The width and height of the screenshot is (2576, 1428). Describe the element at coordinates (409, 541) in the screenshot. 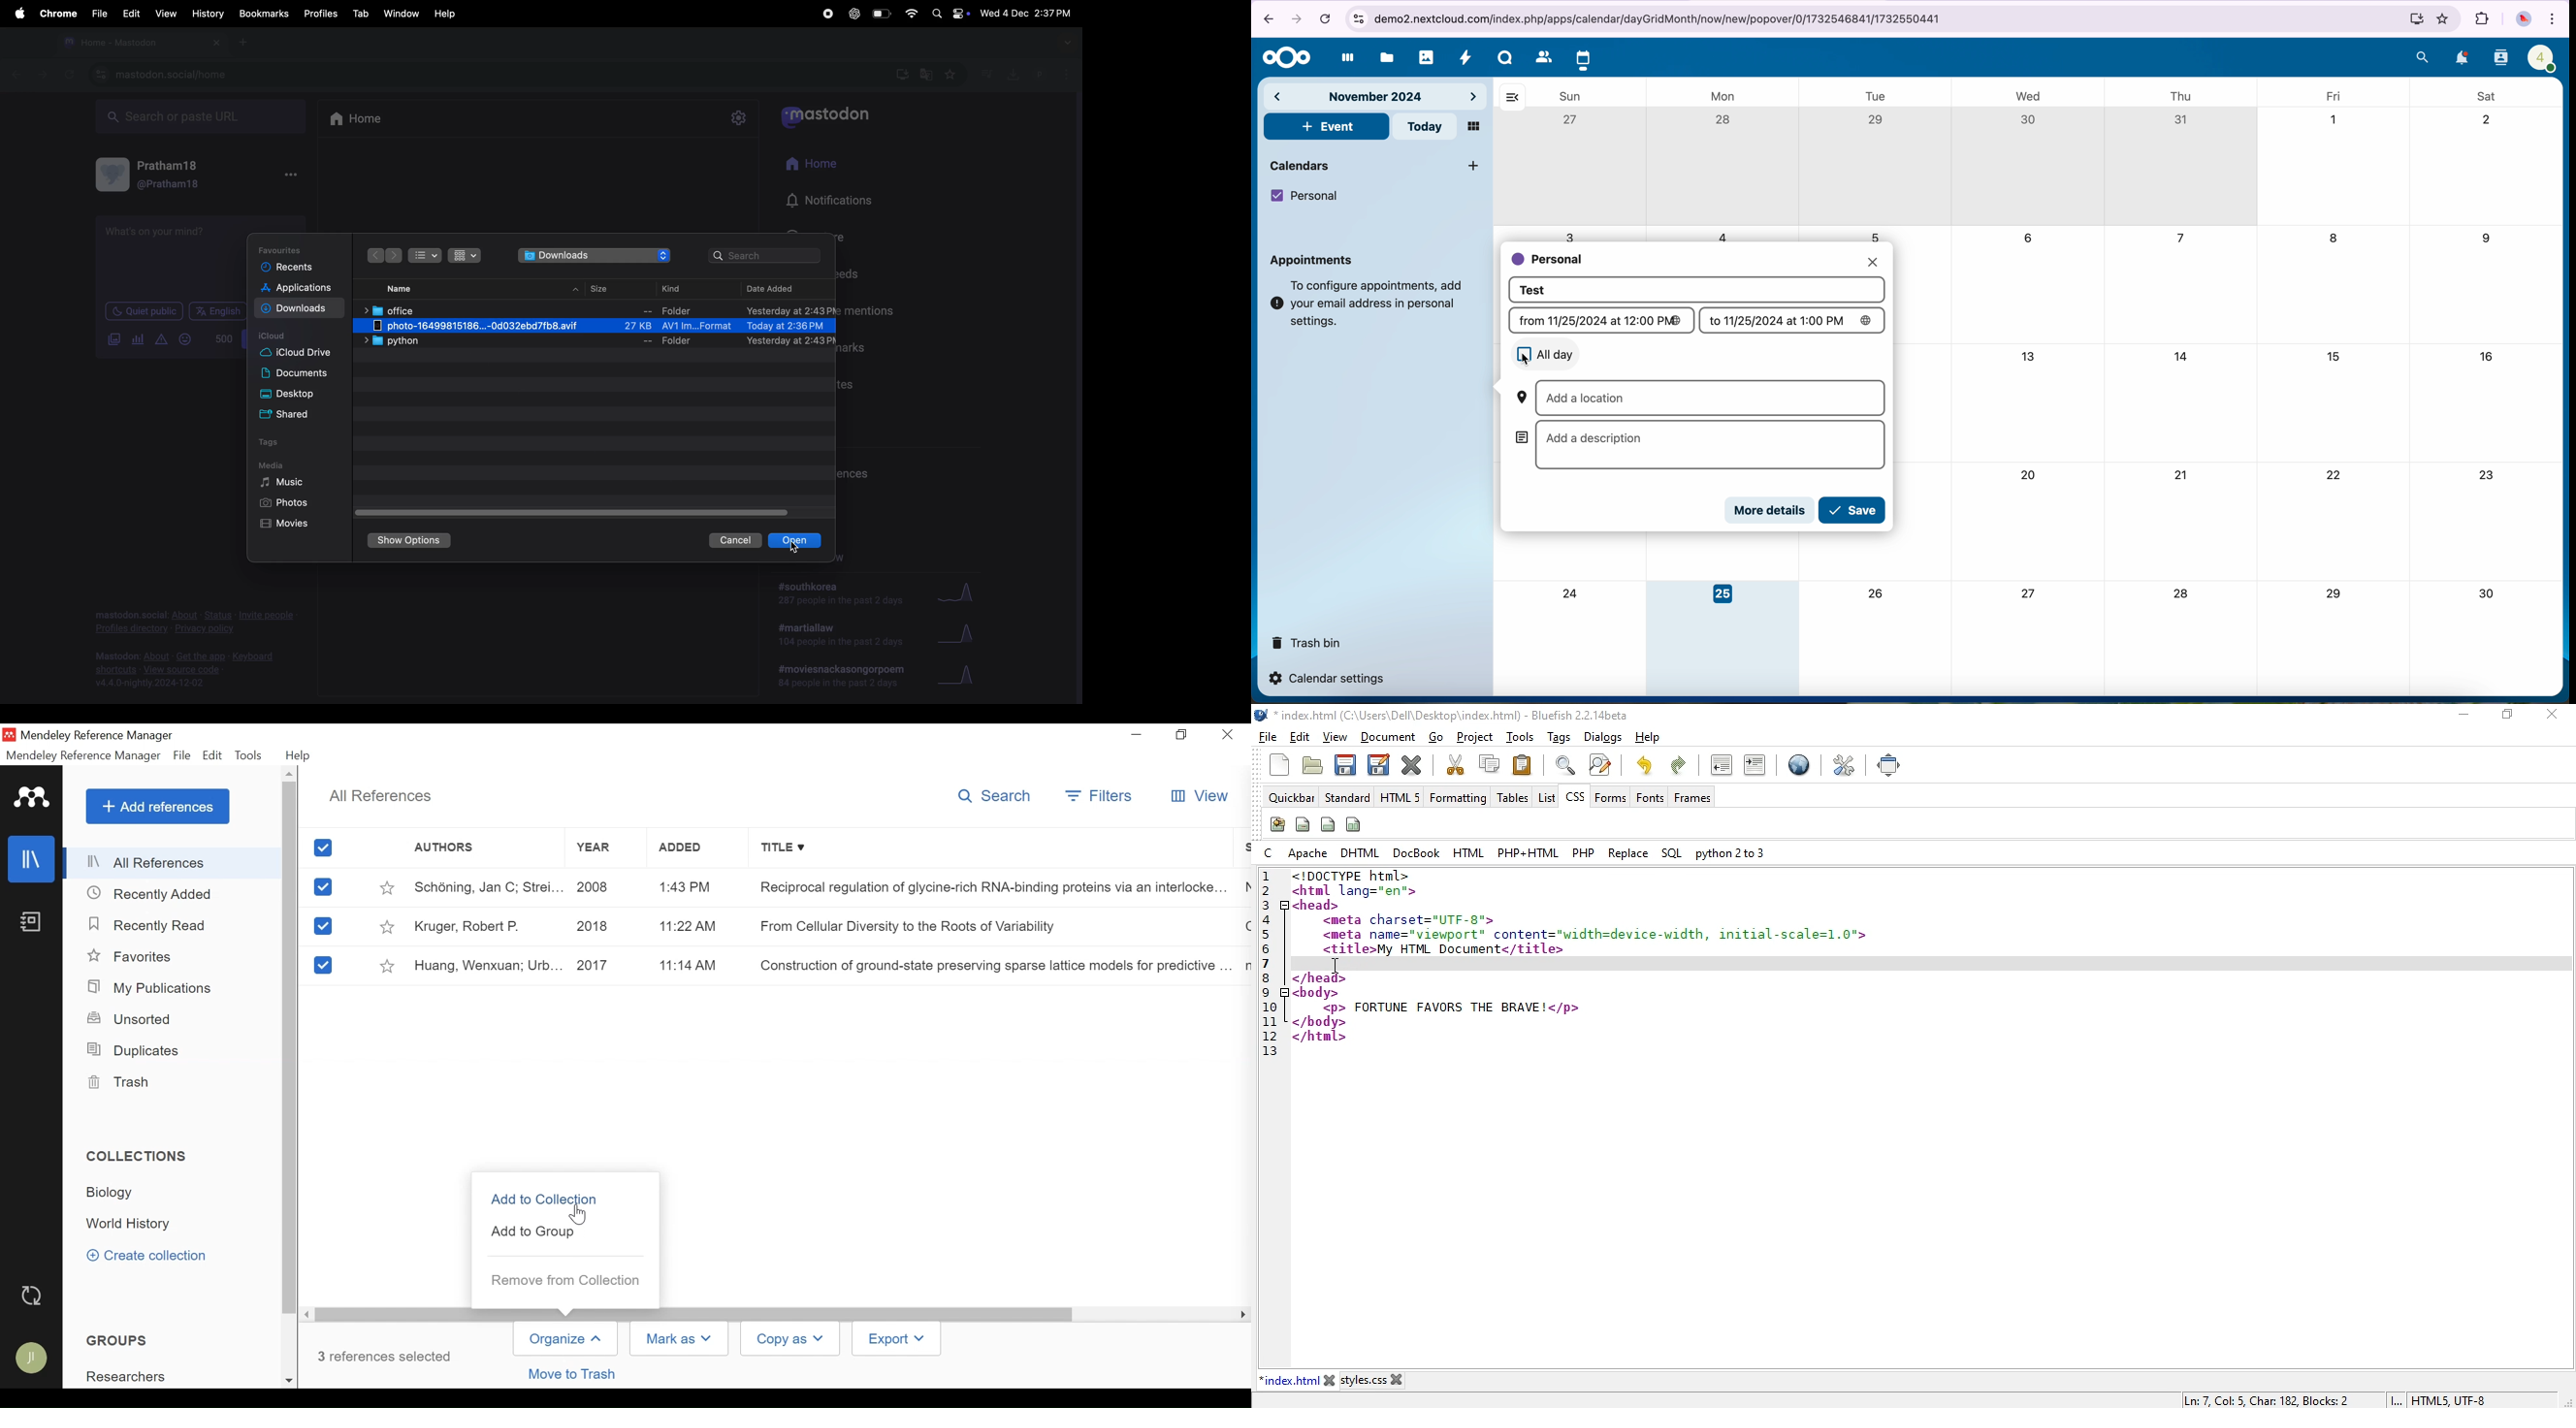

I see `show options` at that location.